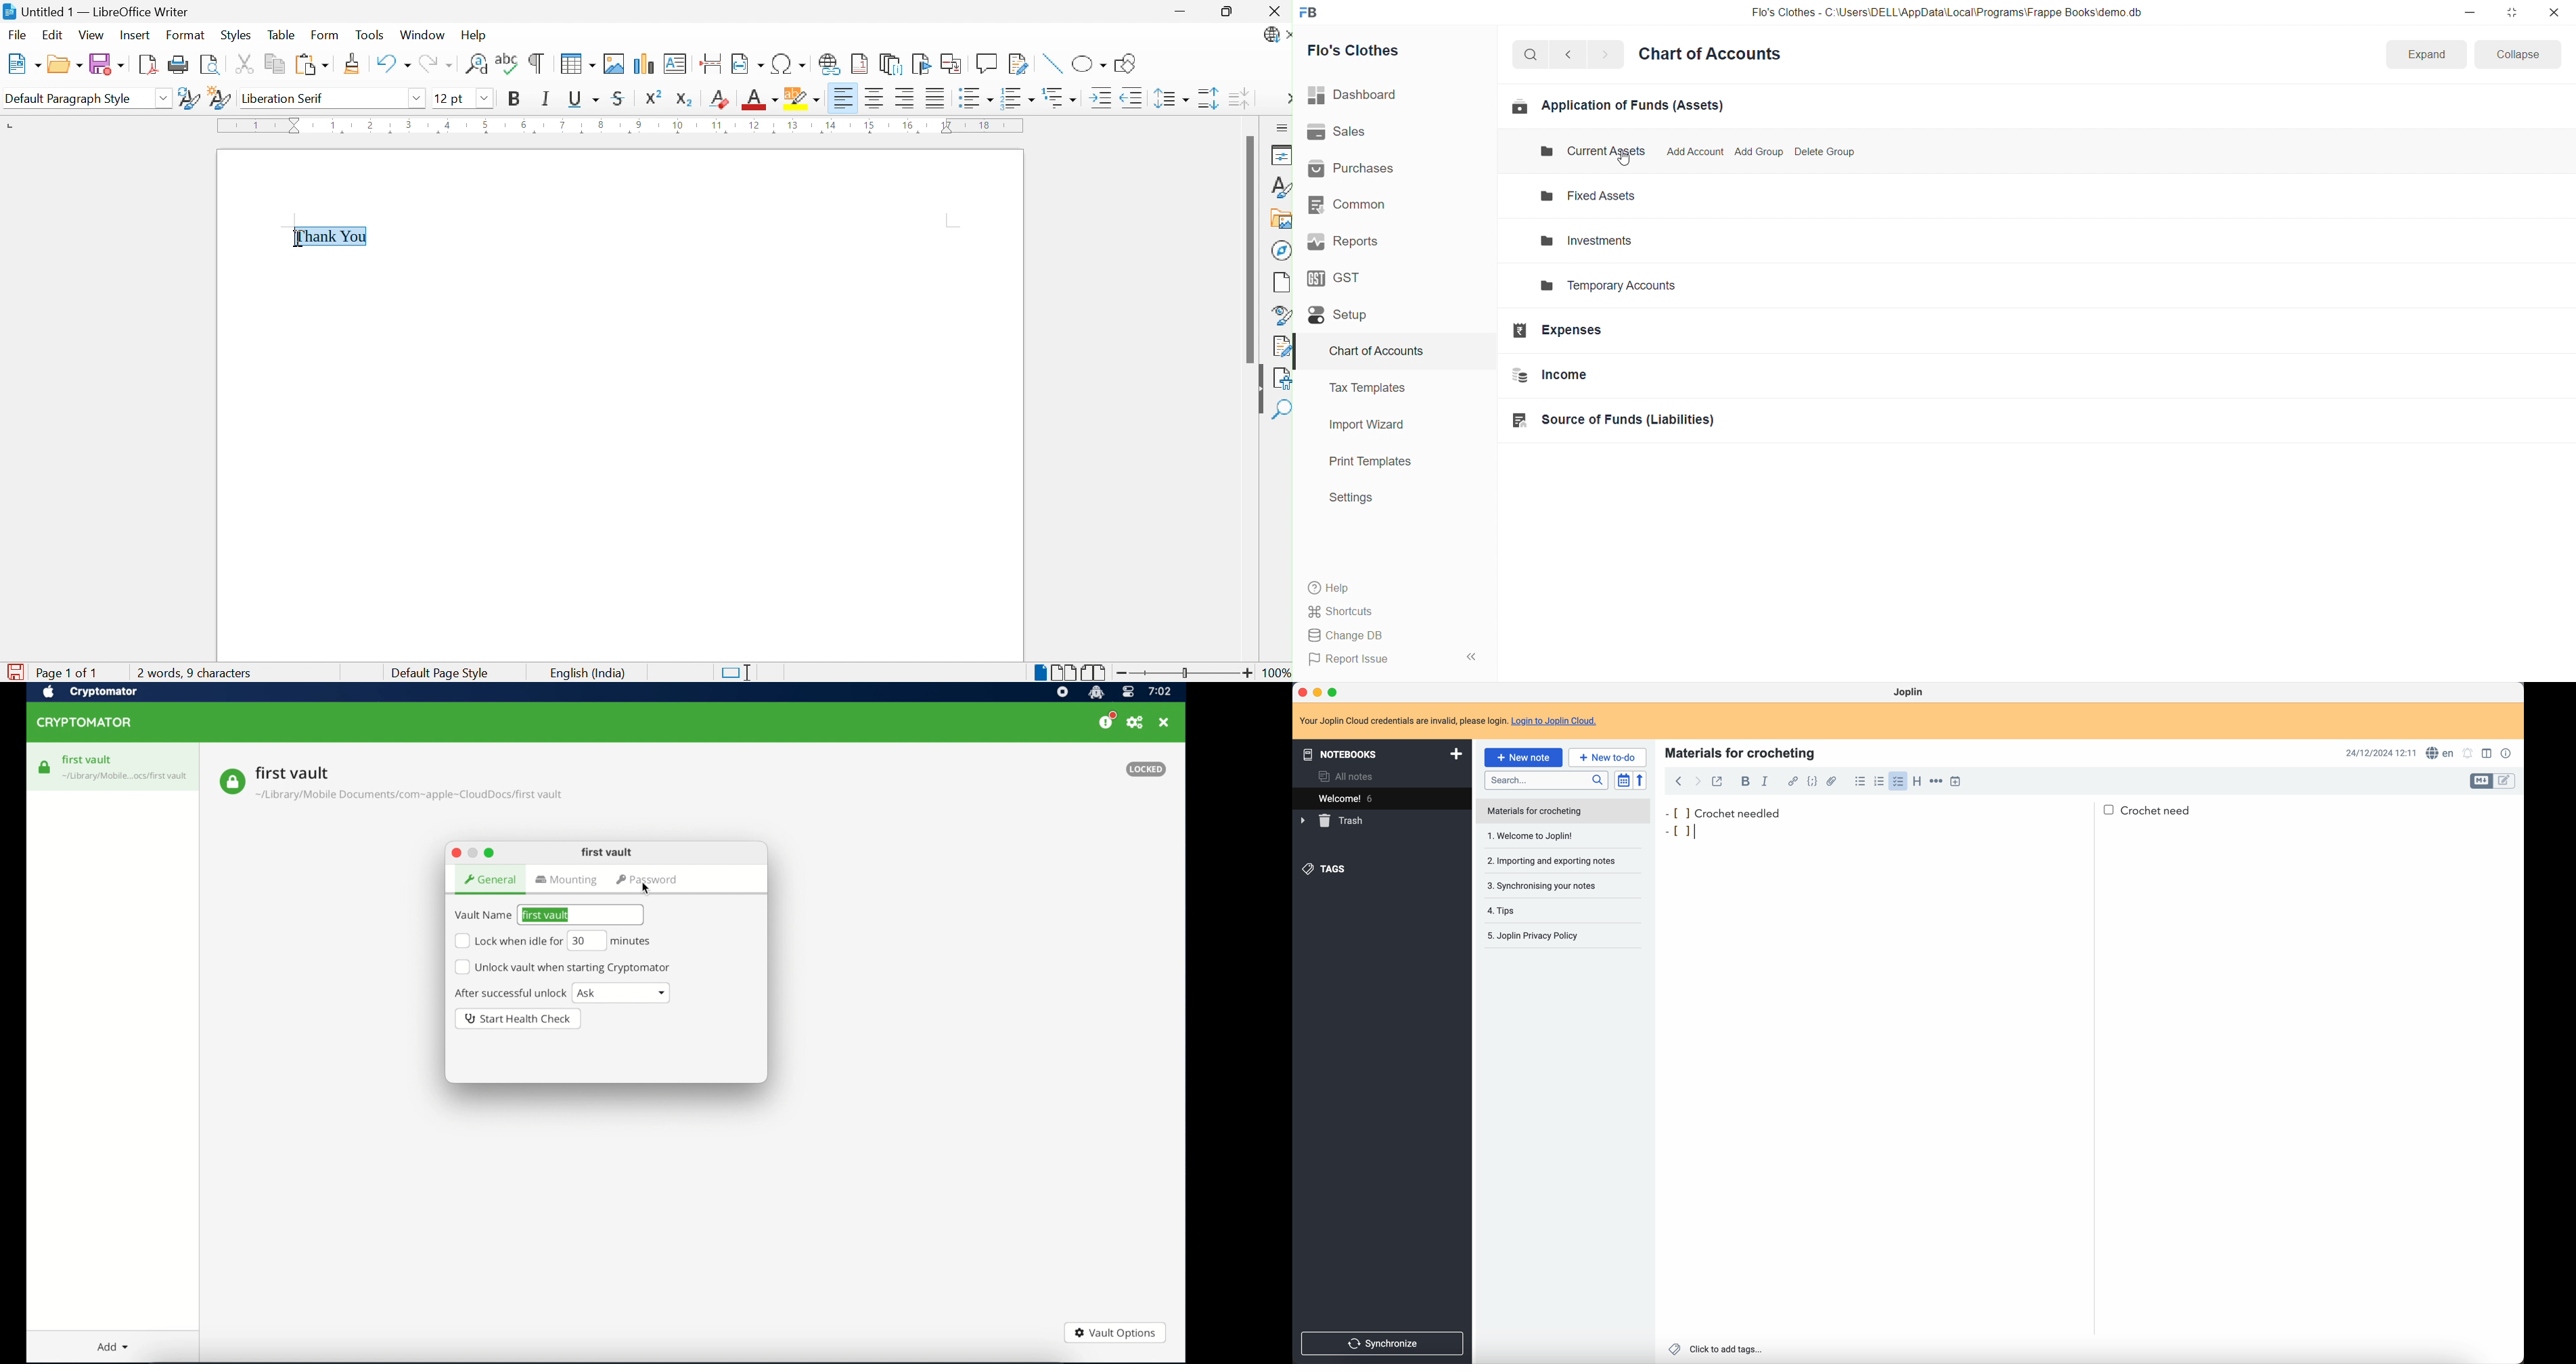 The height and width of the screenshot is (1372, 2576). Describe the element at coordinates (2508, 754) in the screenshot. I see `note properties` at that location.